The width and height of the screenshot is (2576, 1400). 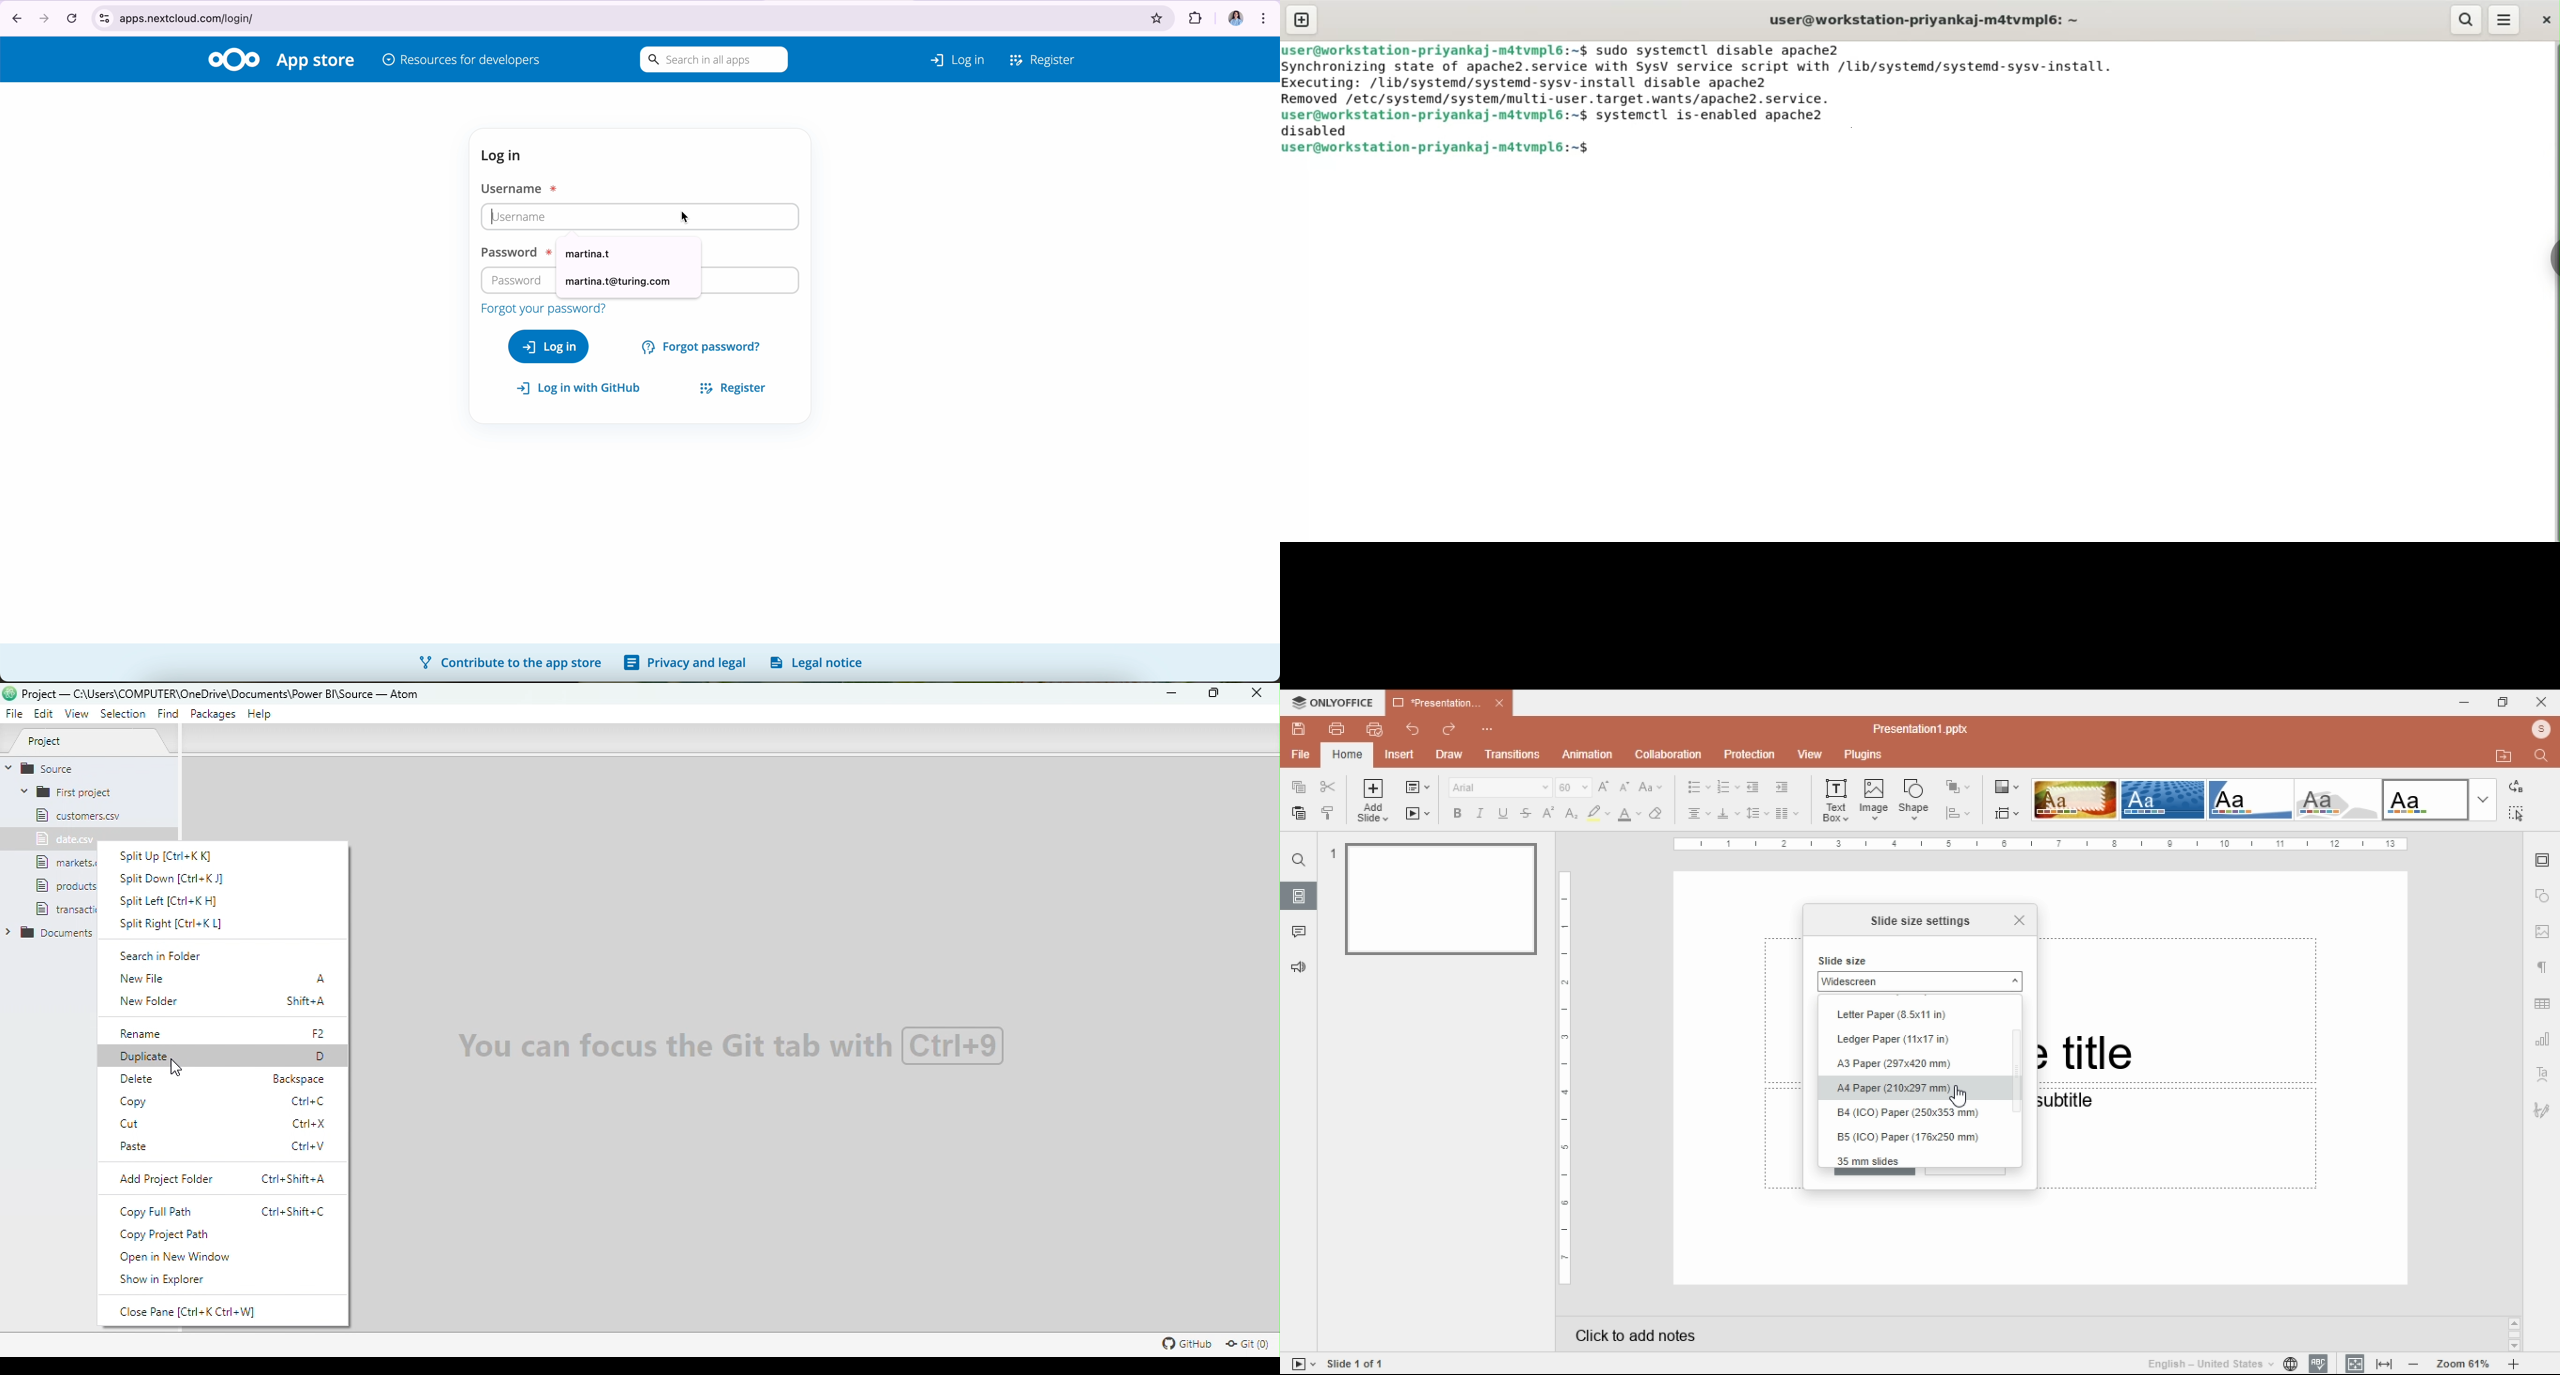 What do you see at coordinates (2203, 1363) in the screenshot?
I see `English - United States` at bounding box center [2203, 1363].